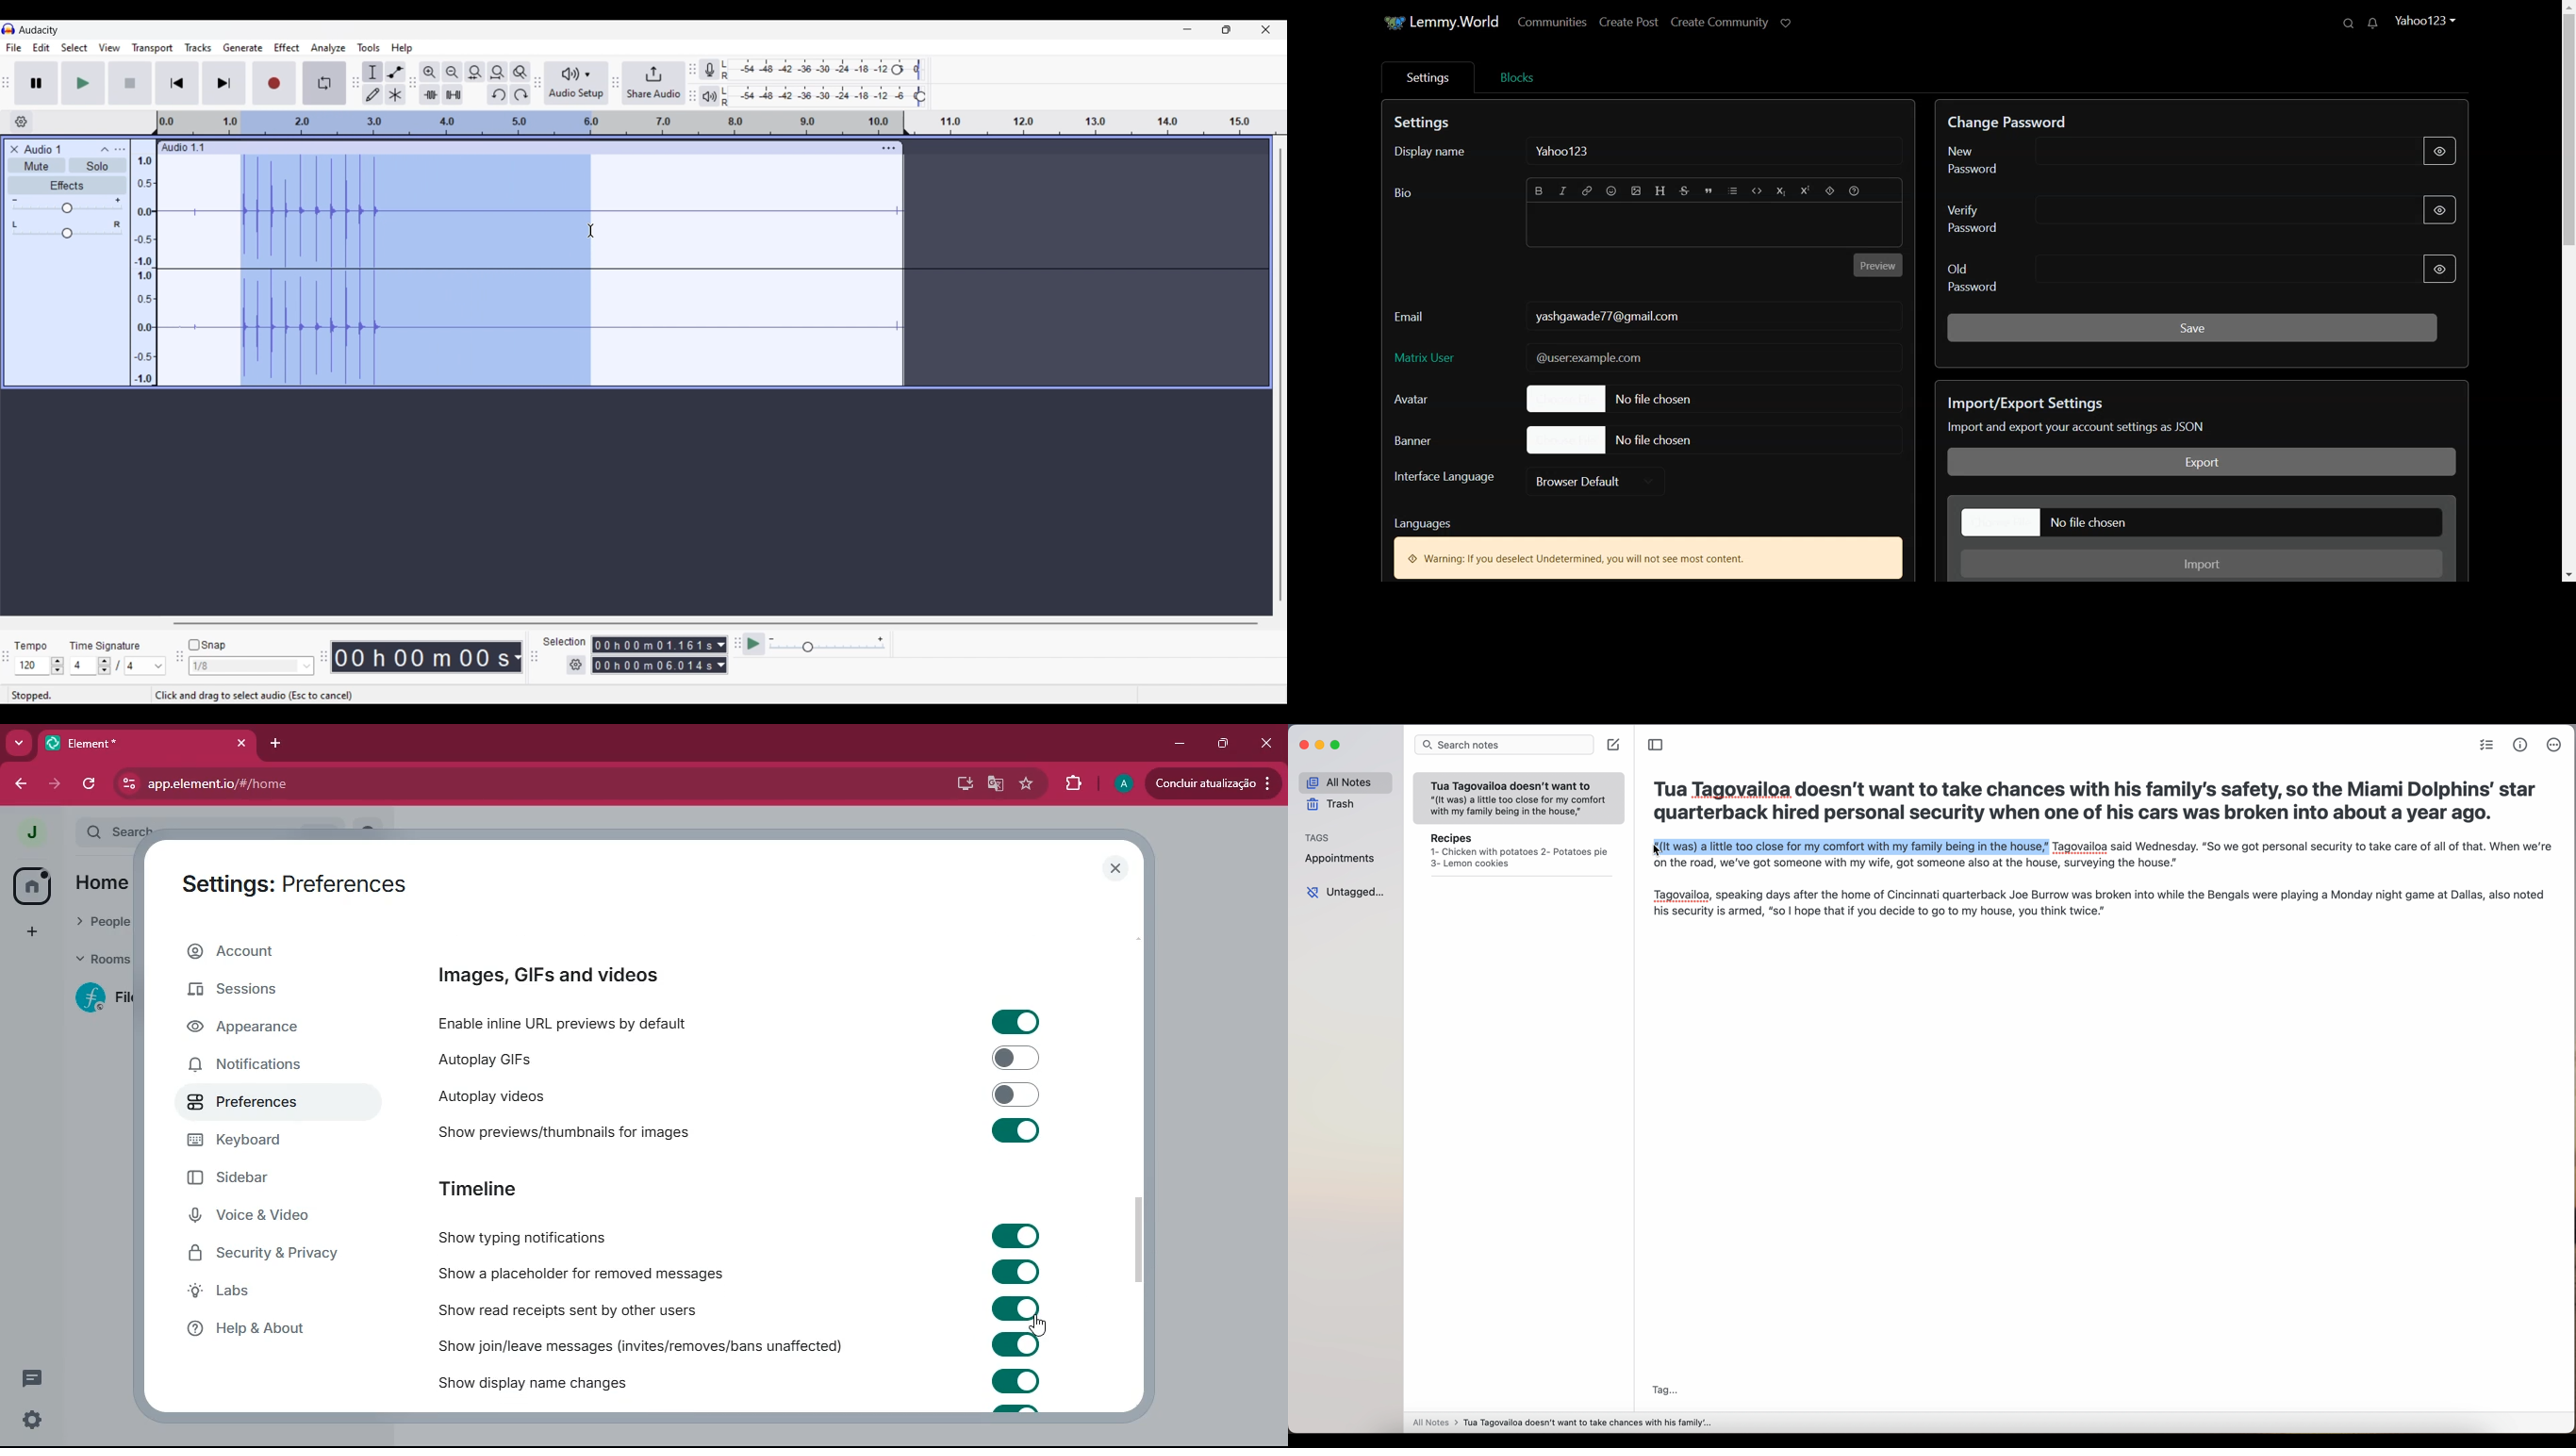 The height and width of the screenshot is (1456, 2576). Describe the element at coordinates (153, 48) in the screenshot. I see `Transport menu` at that location.